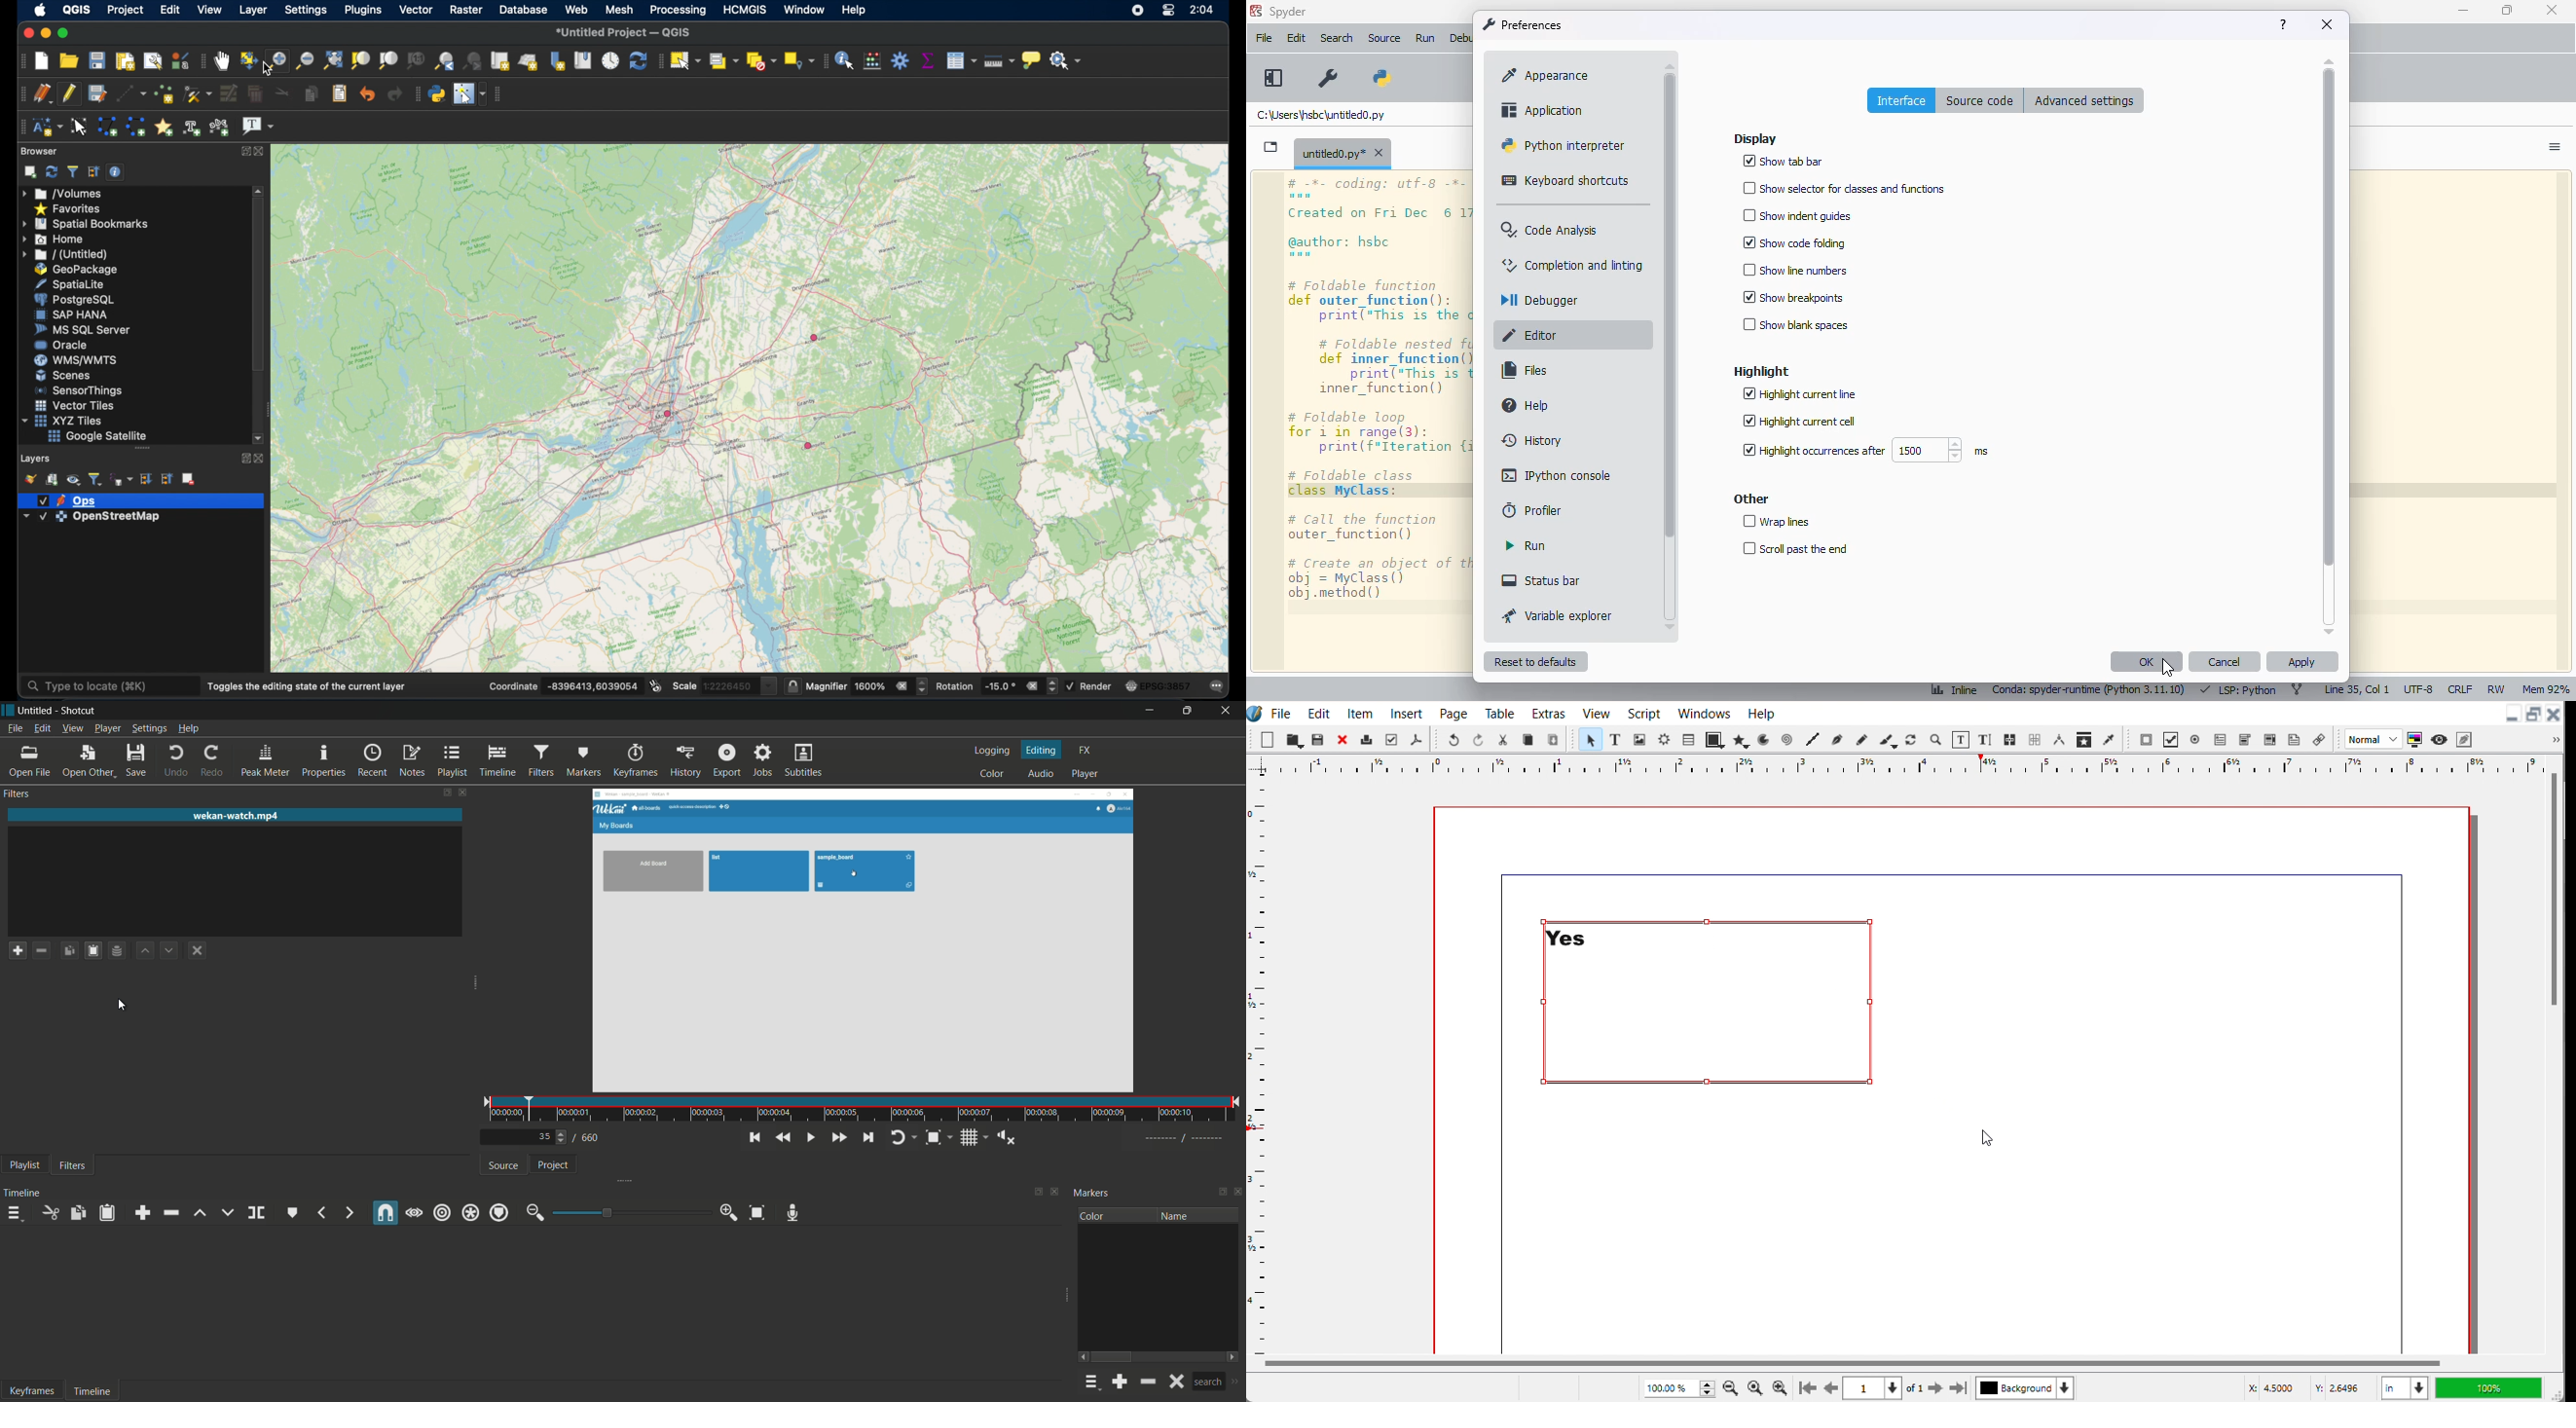 This screenshot has width=2576, height=1428. What do you see at coordinates (1794, 297) in the screenshot?
I see `show breakpoints` at bounding box center [1794, 297].